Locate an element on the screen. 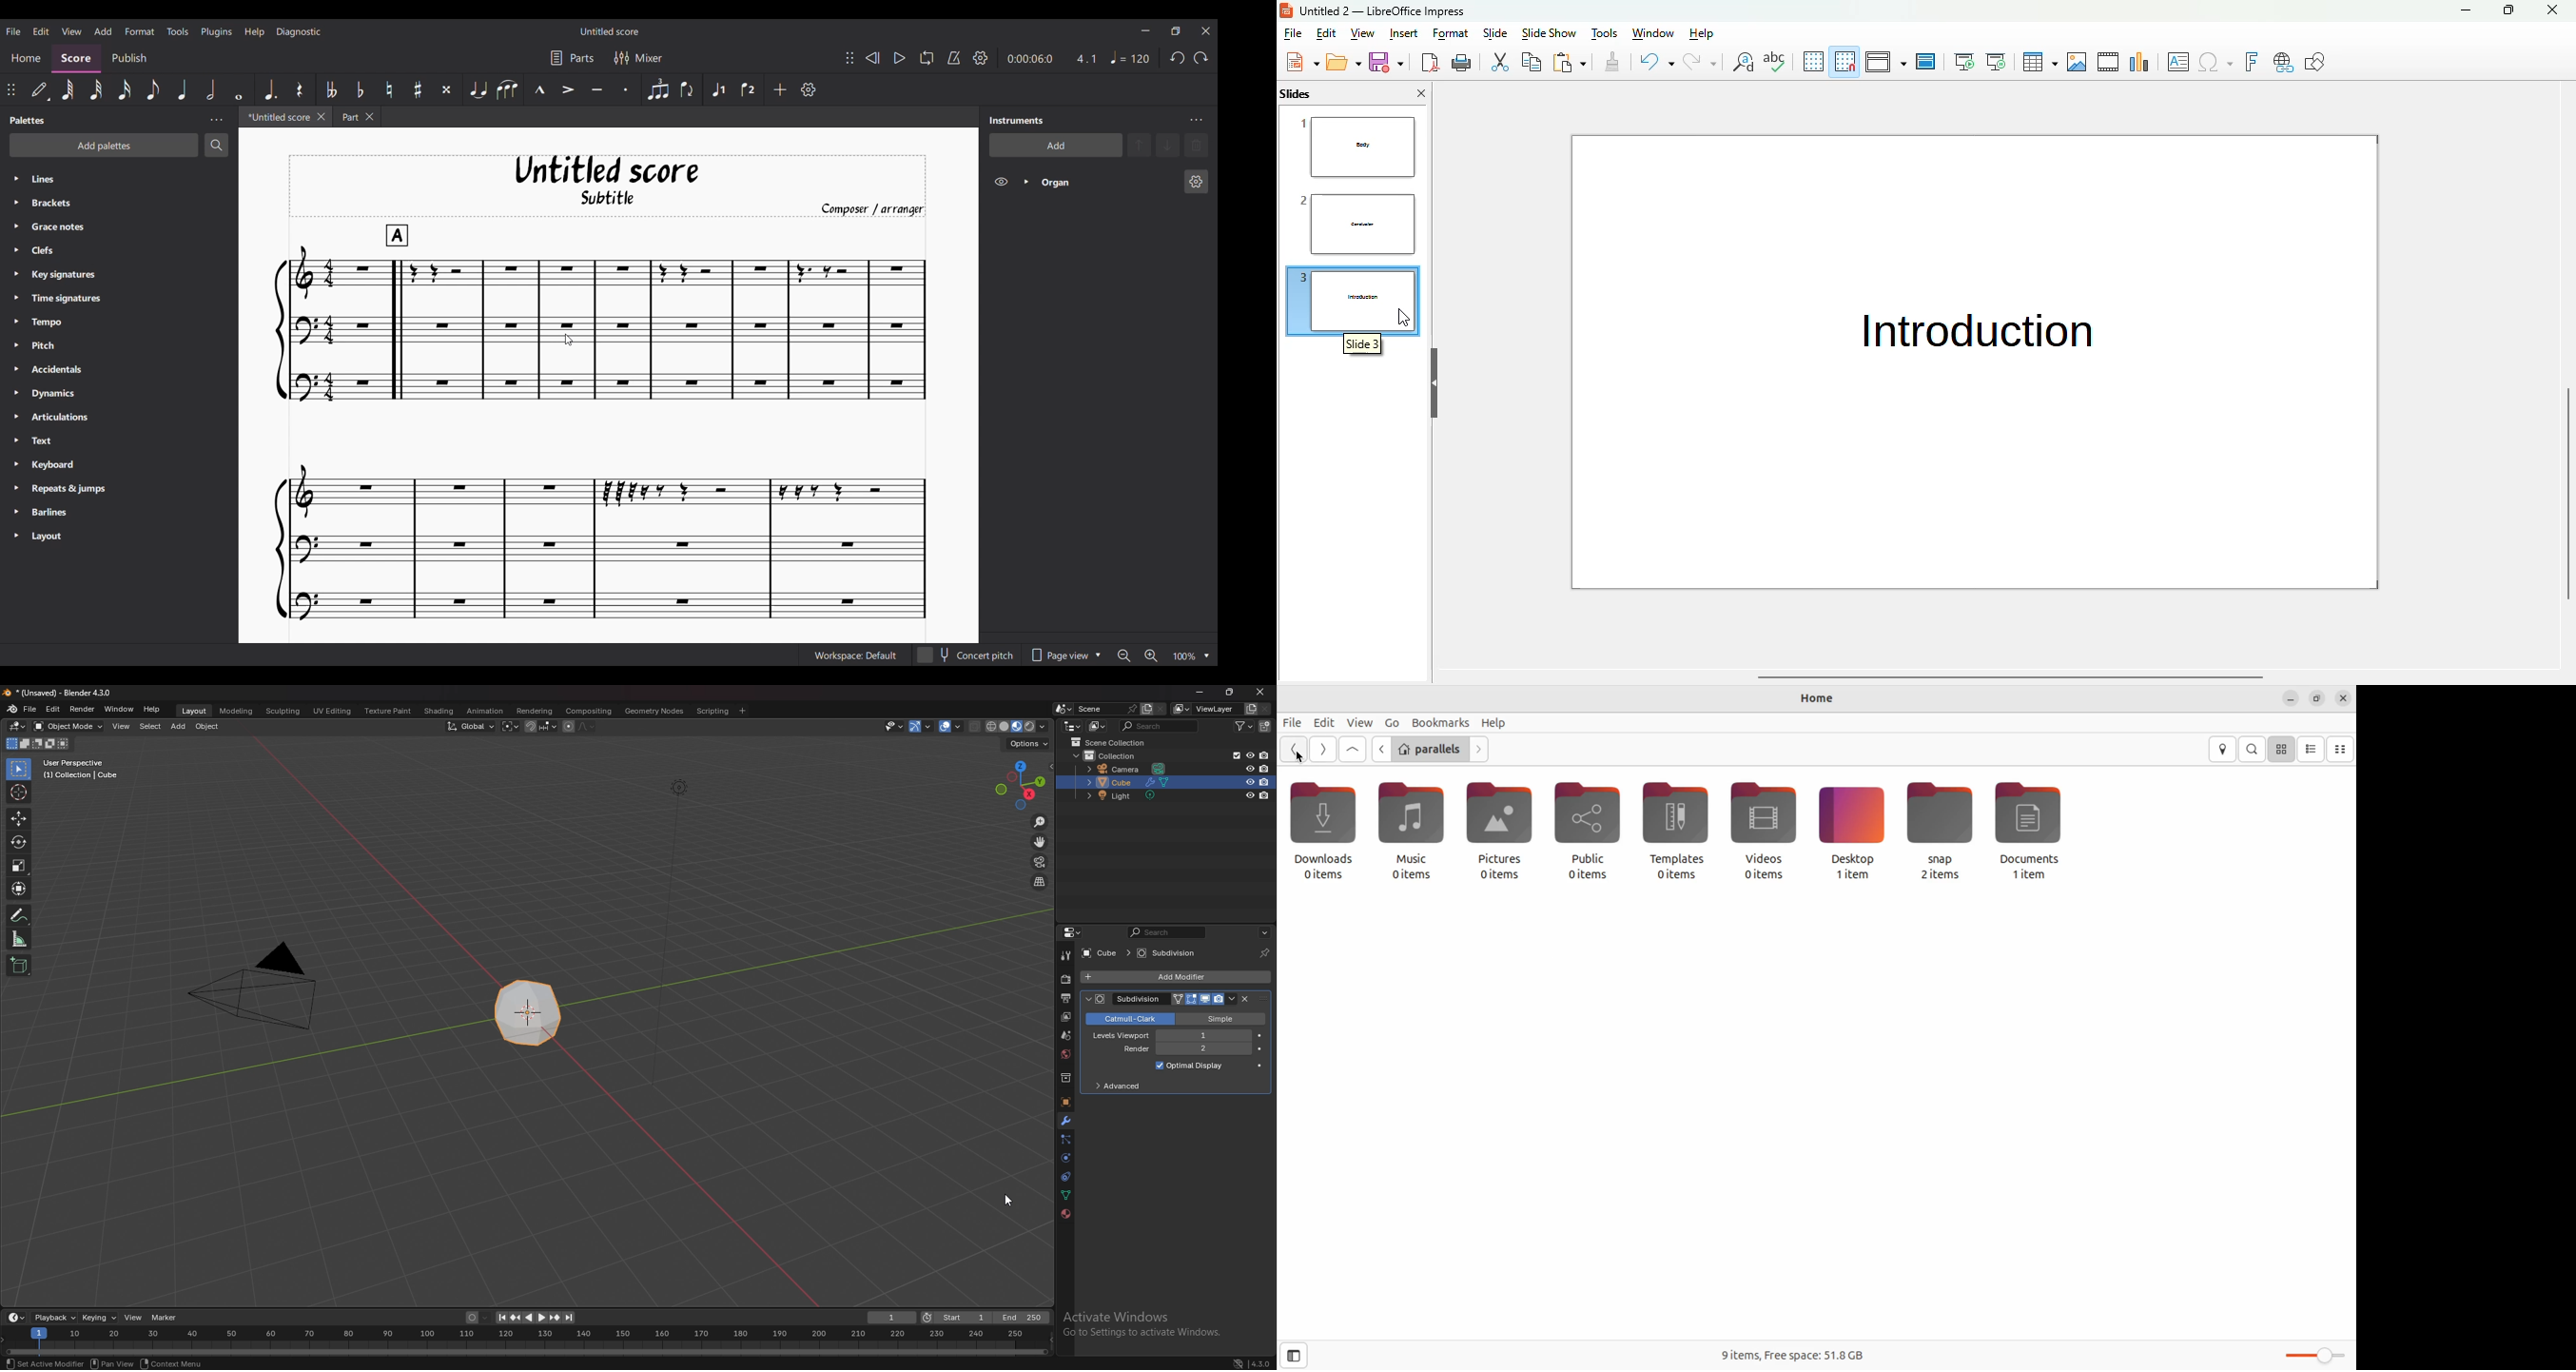 The height and width of the screenshot is (1372, 2576). Panel title is located at coordinates (1017, 120).